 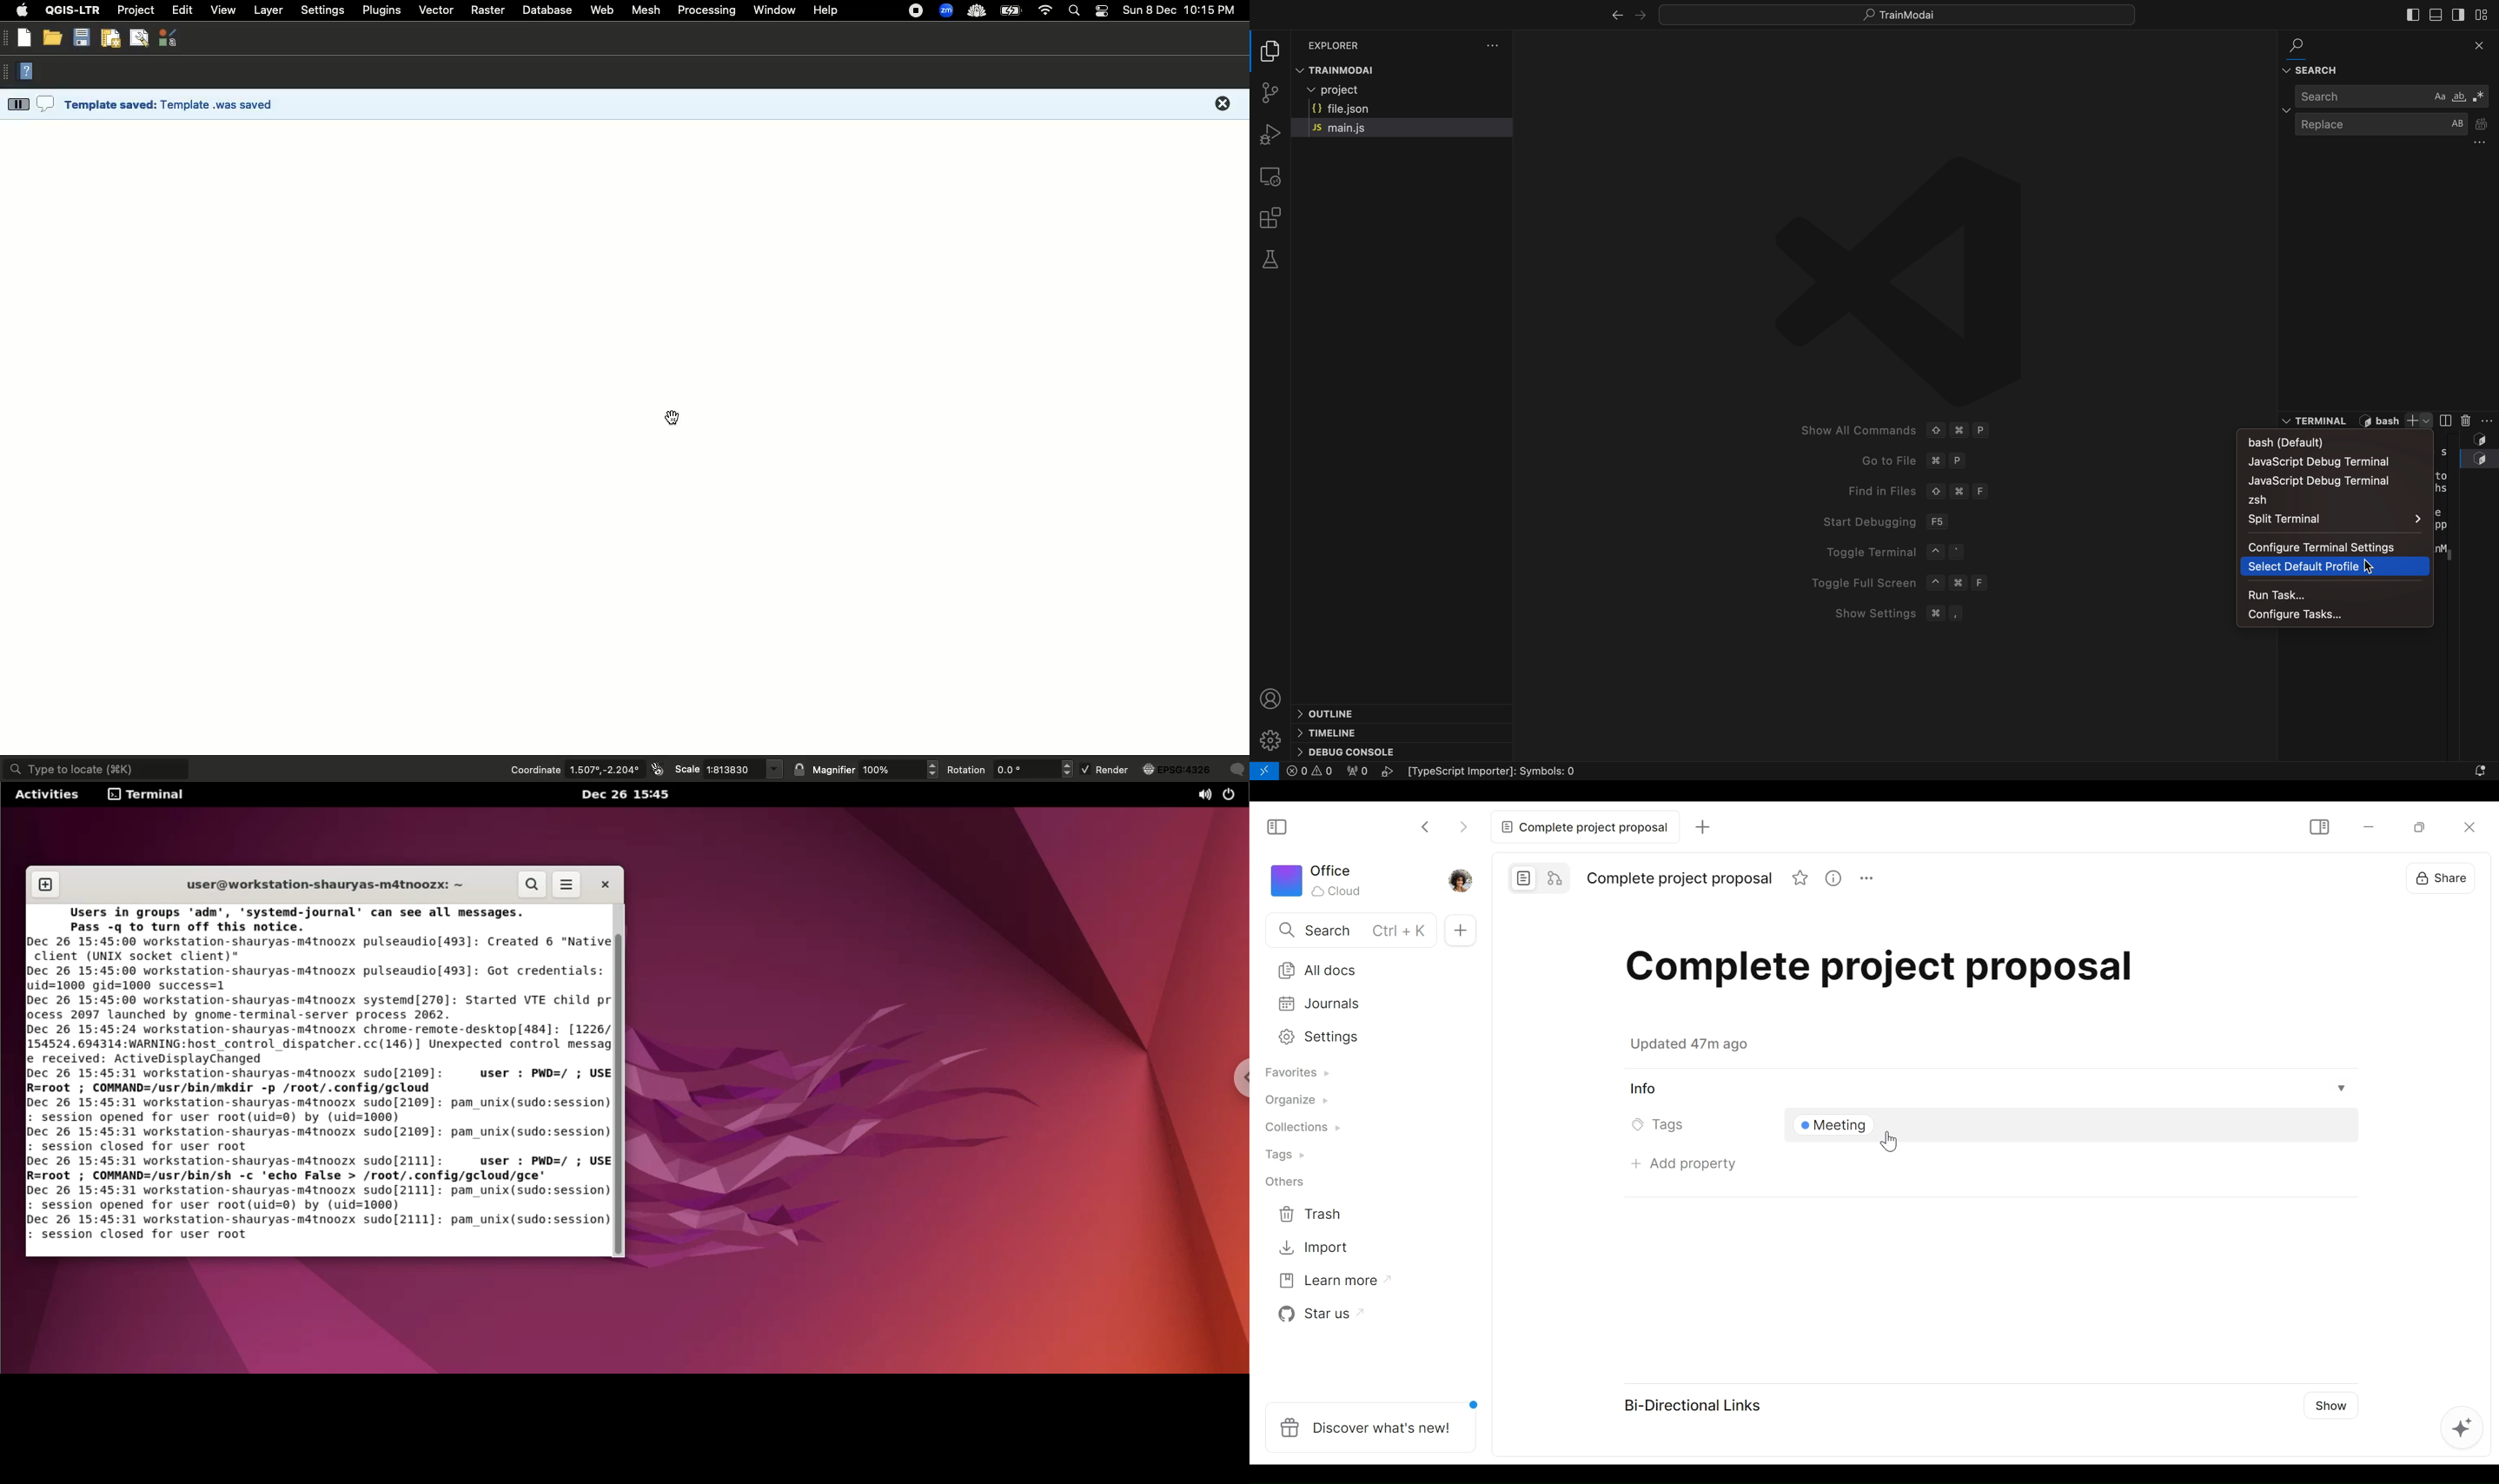 What do you see at coordinates (2334, 501) in the screenshot?
I see `` at bounding box center [2334, 501].